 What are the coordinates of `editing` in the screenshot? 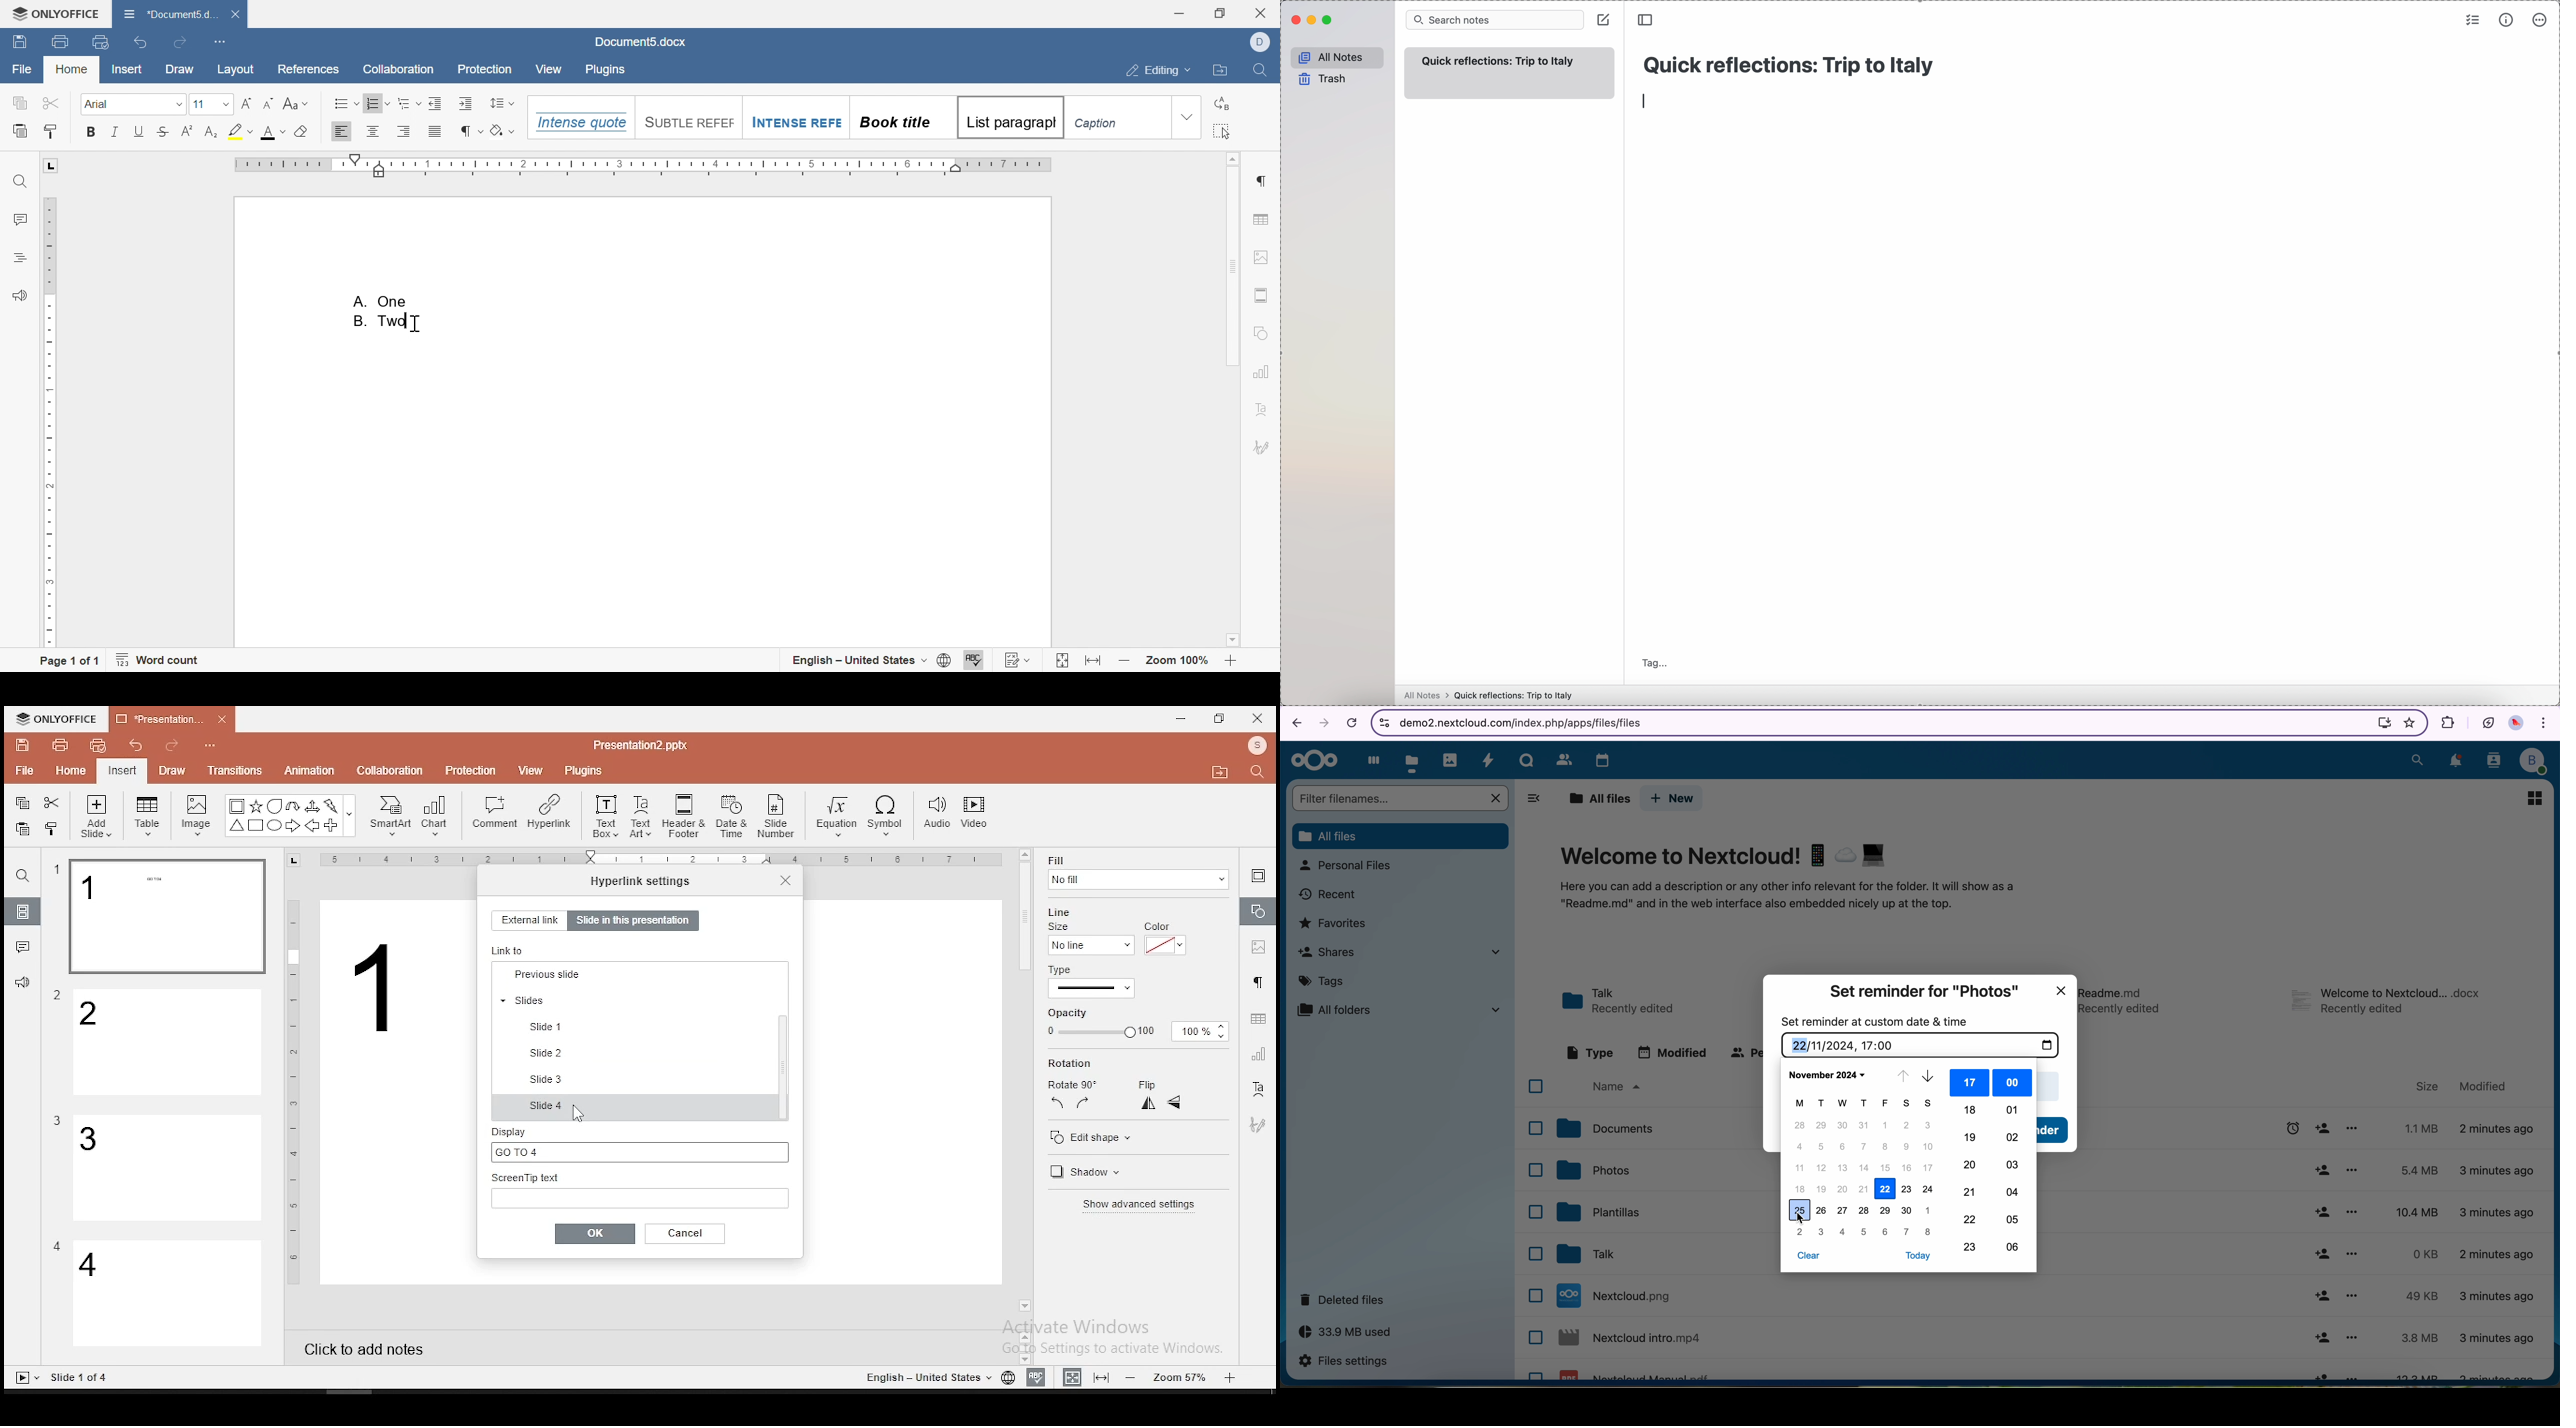 It's located at (1158, 71).